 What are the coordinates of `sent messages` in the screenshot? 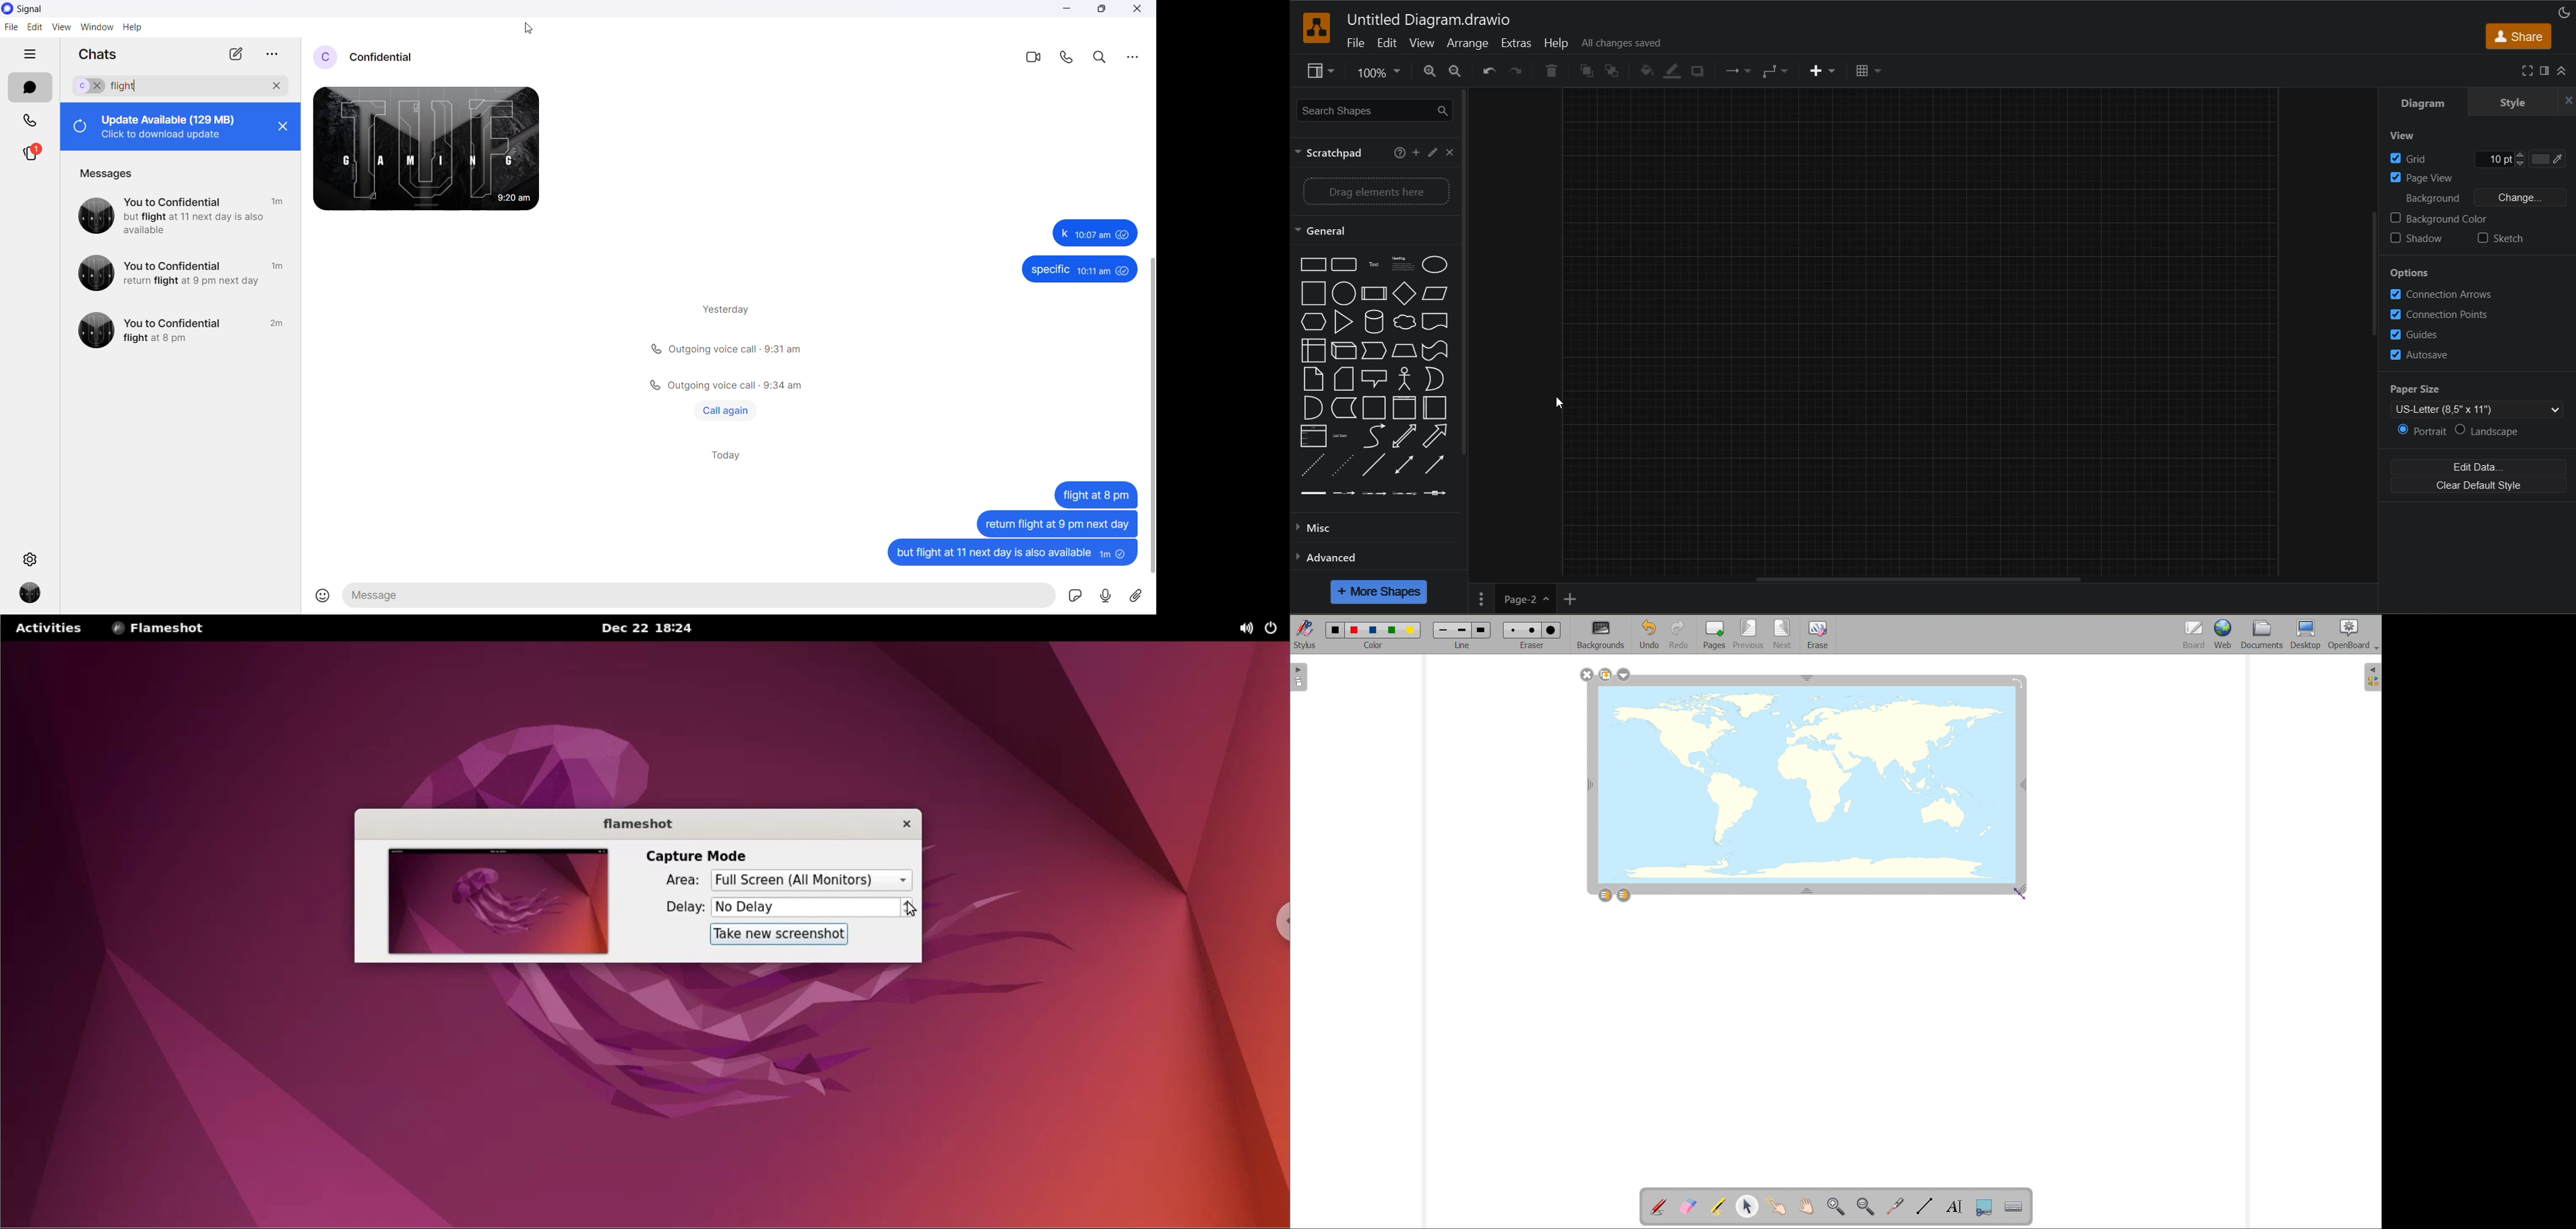 It's located at (1010, 555).